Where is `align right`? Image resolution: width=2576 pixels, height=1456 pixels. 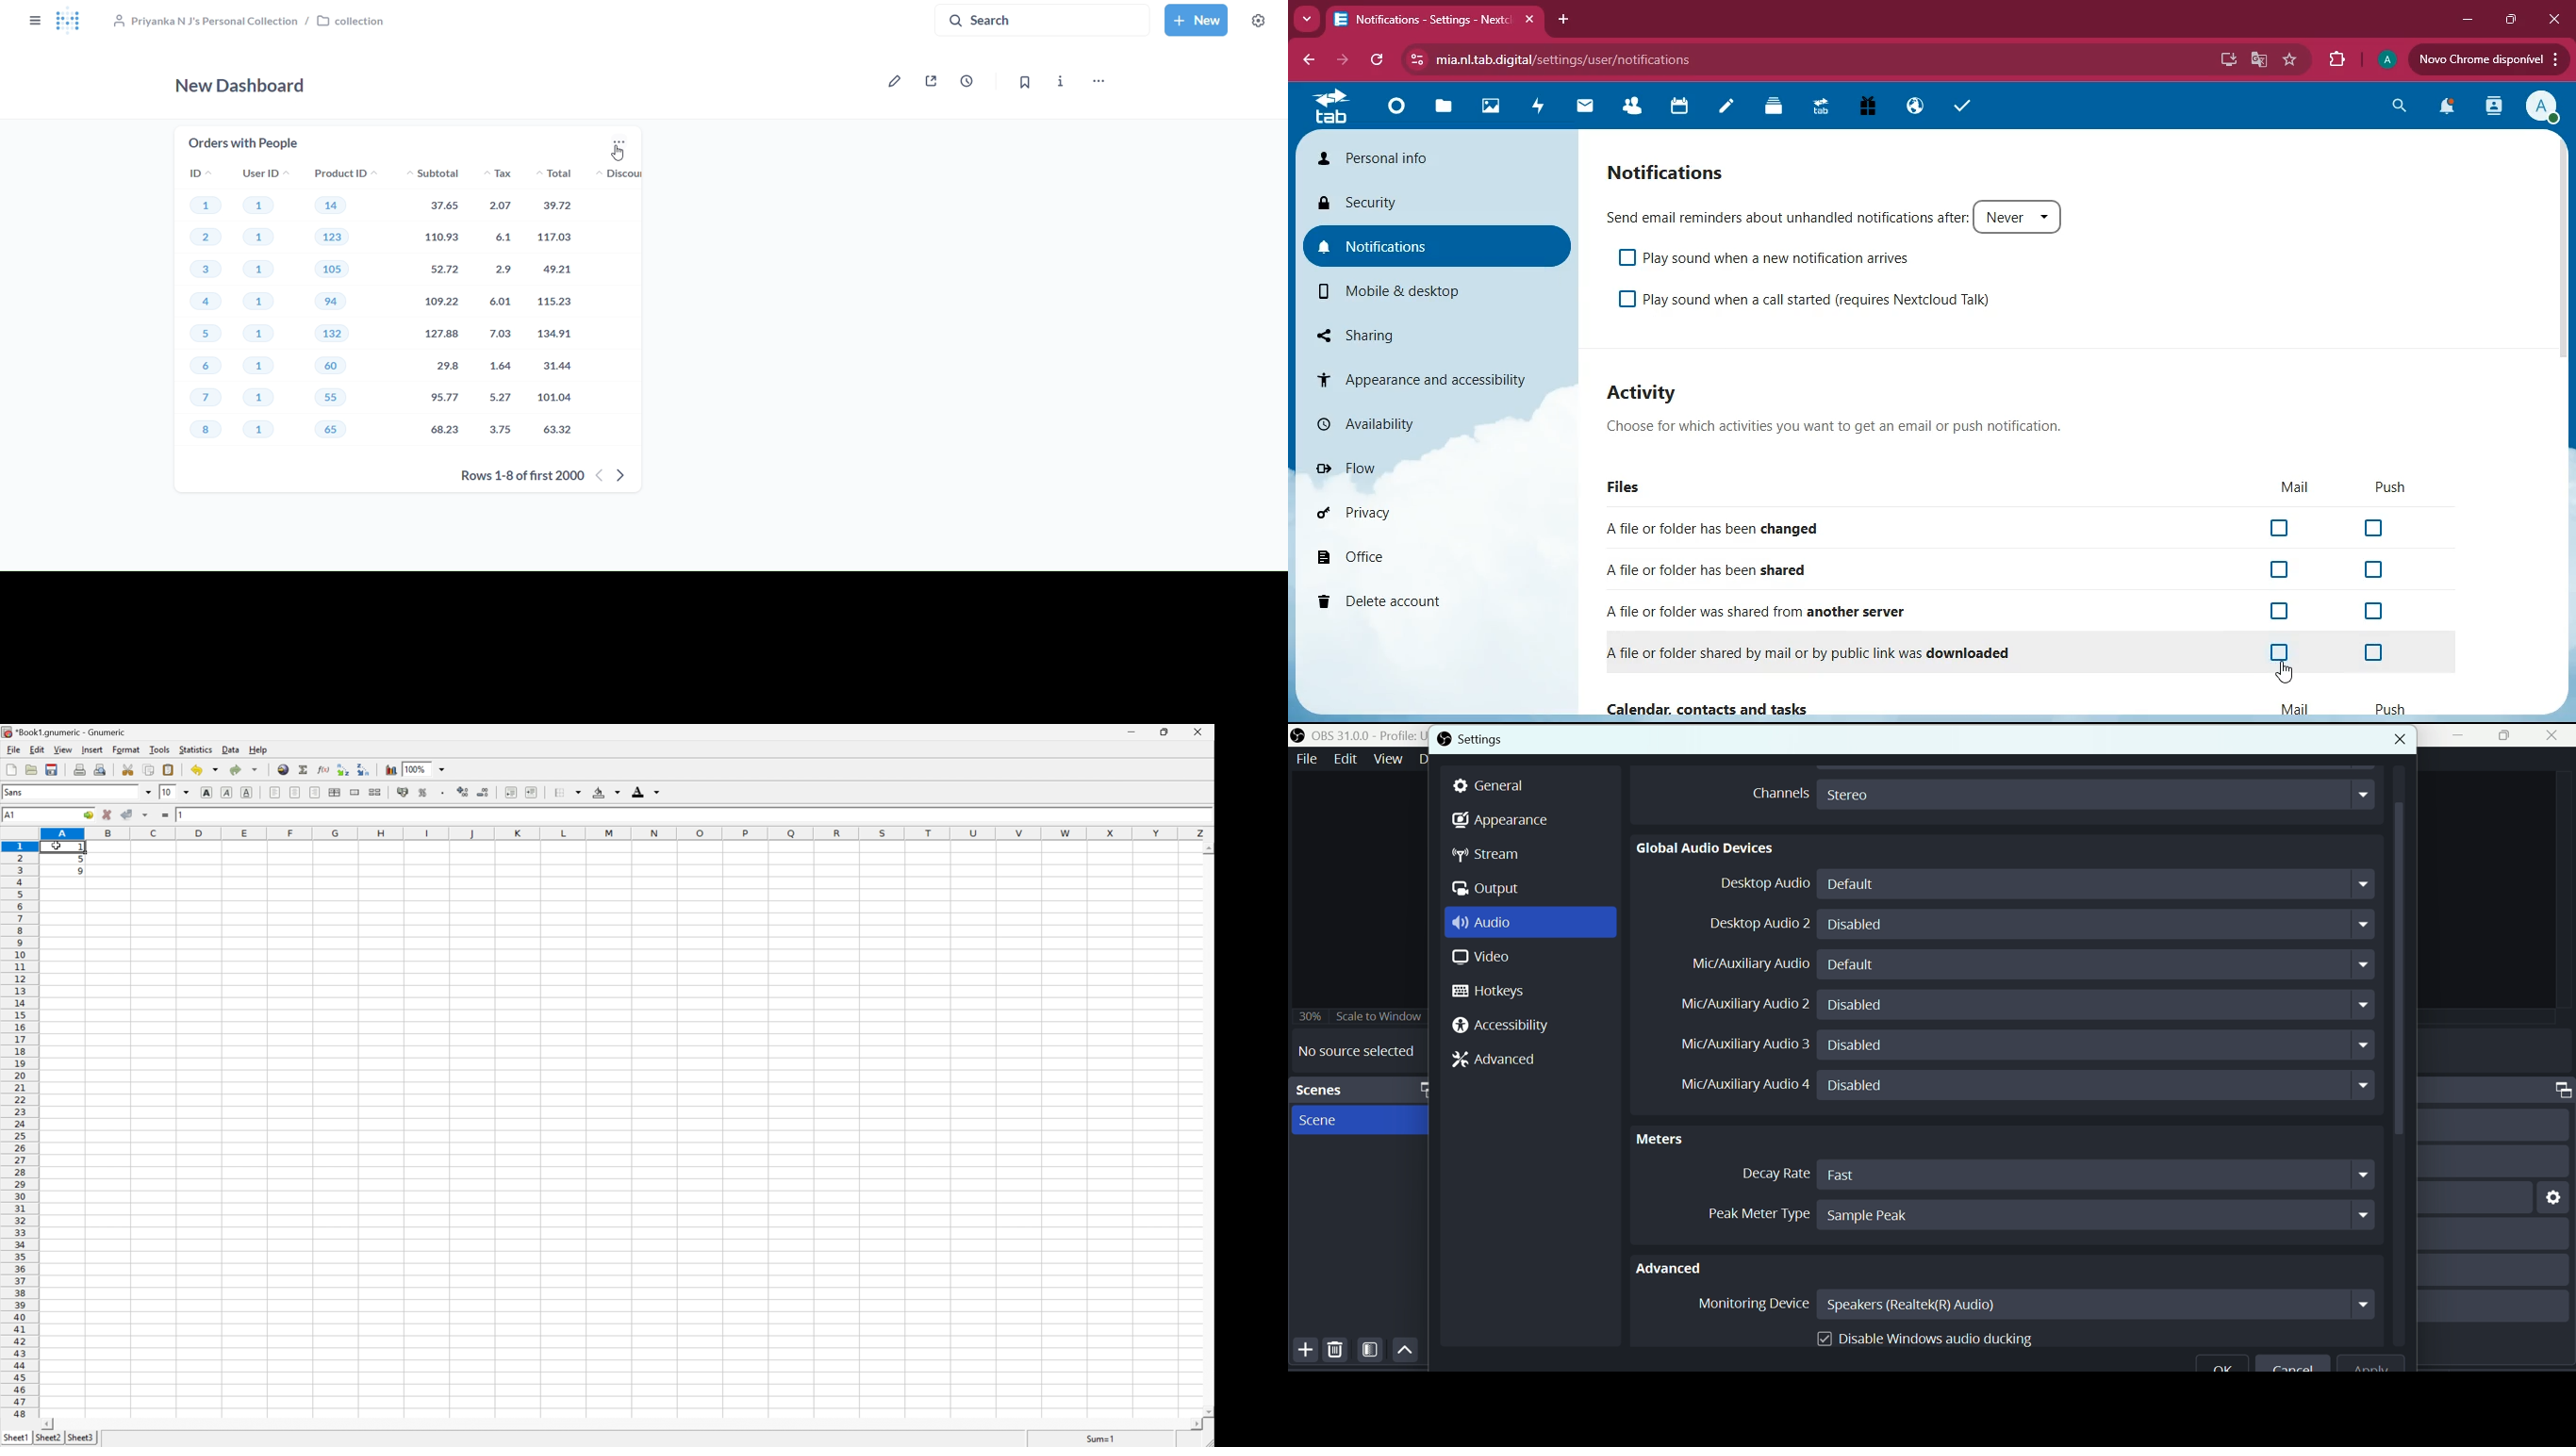
align right is located at coordinates (316, 792).